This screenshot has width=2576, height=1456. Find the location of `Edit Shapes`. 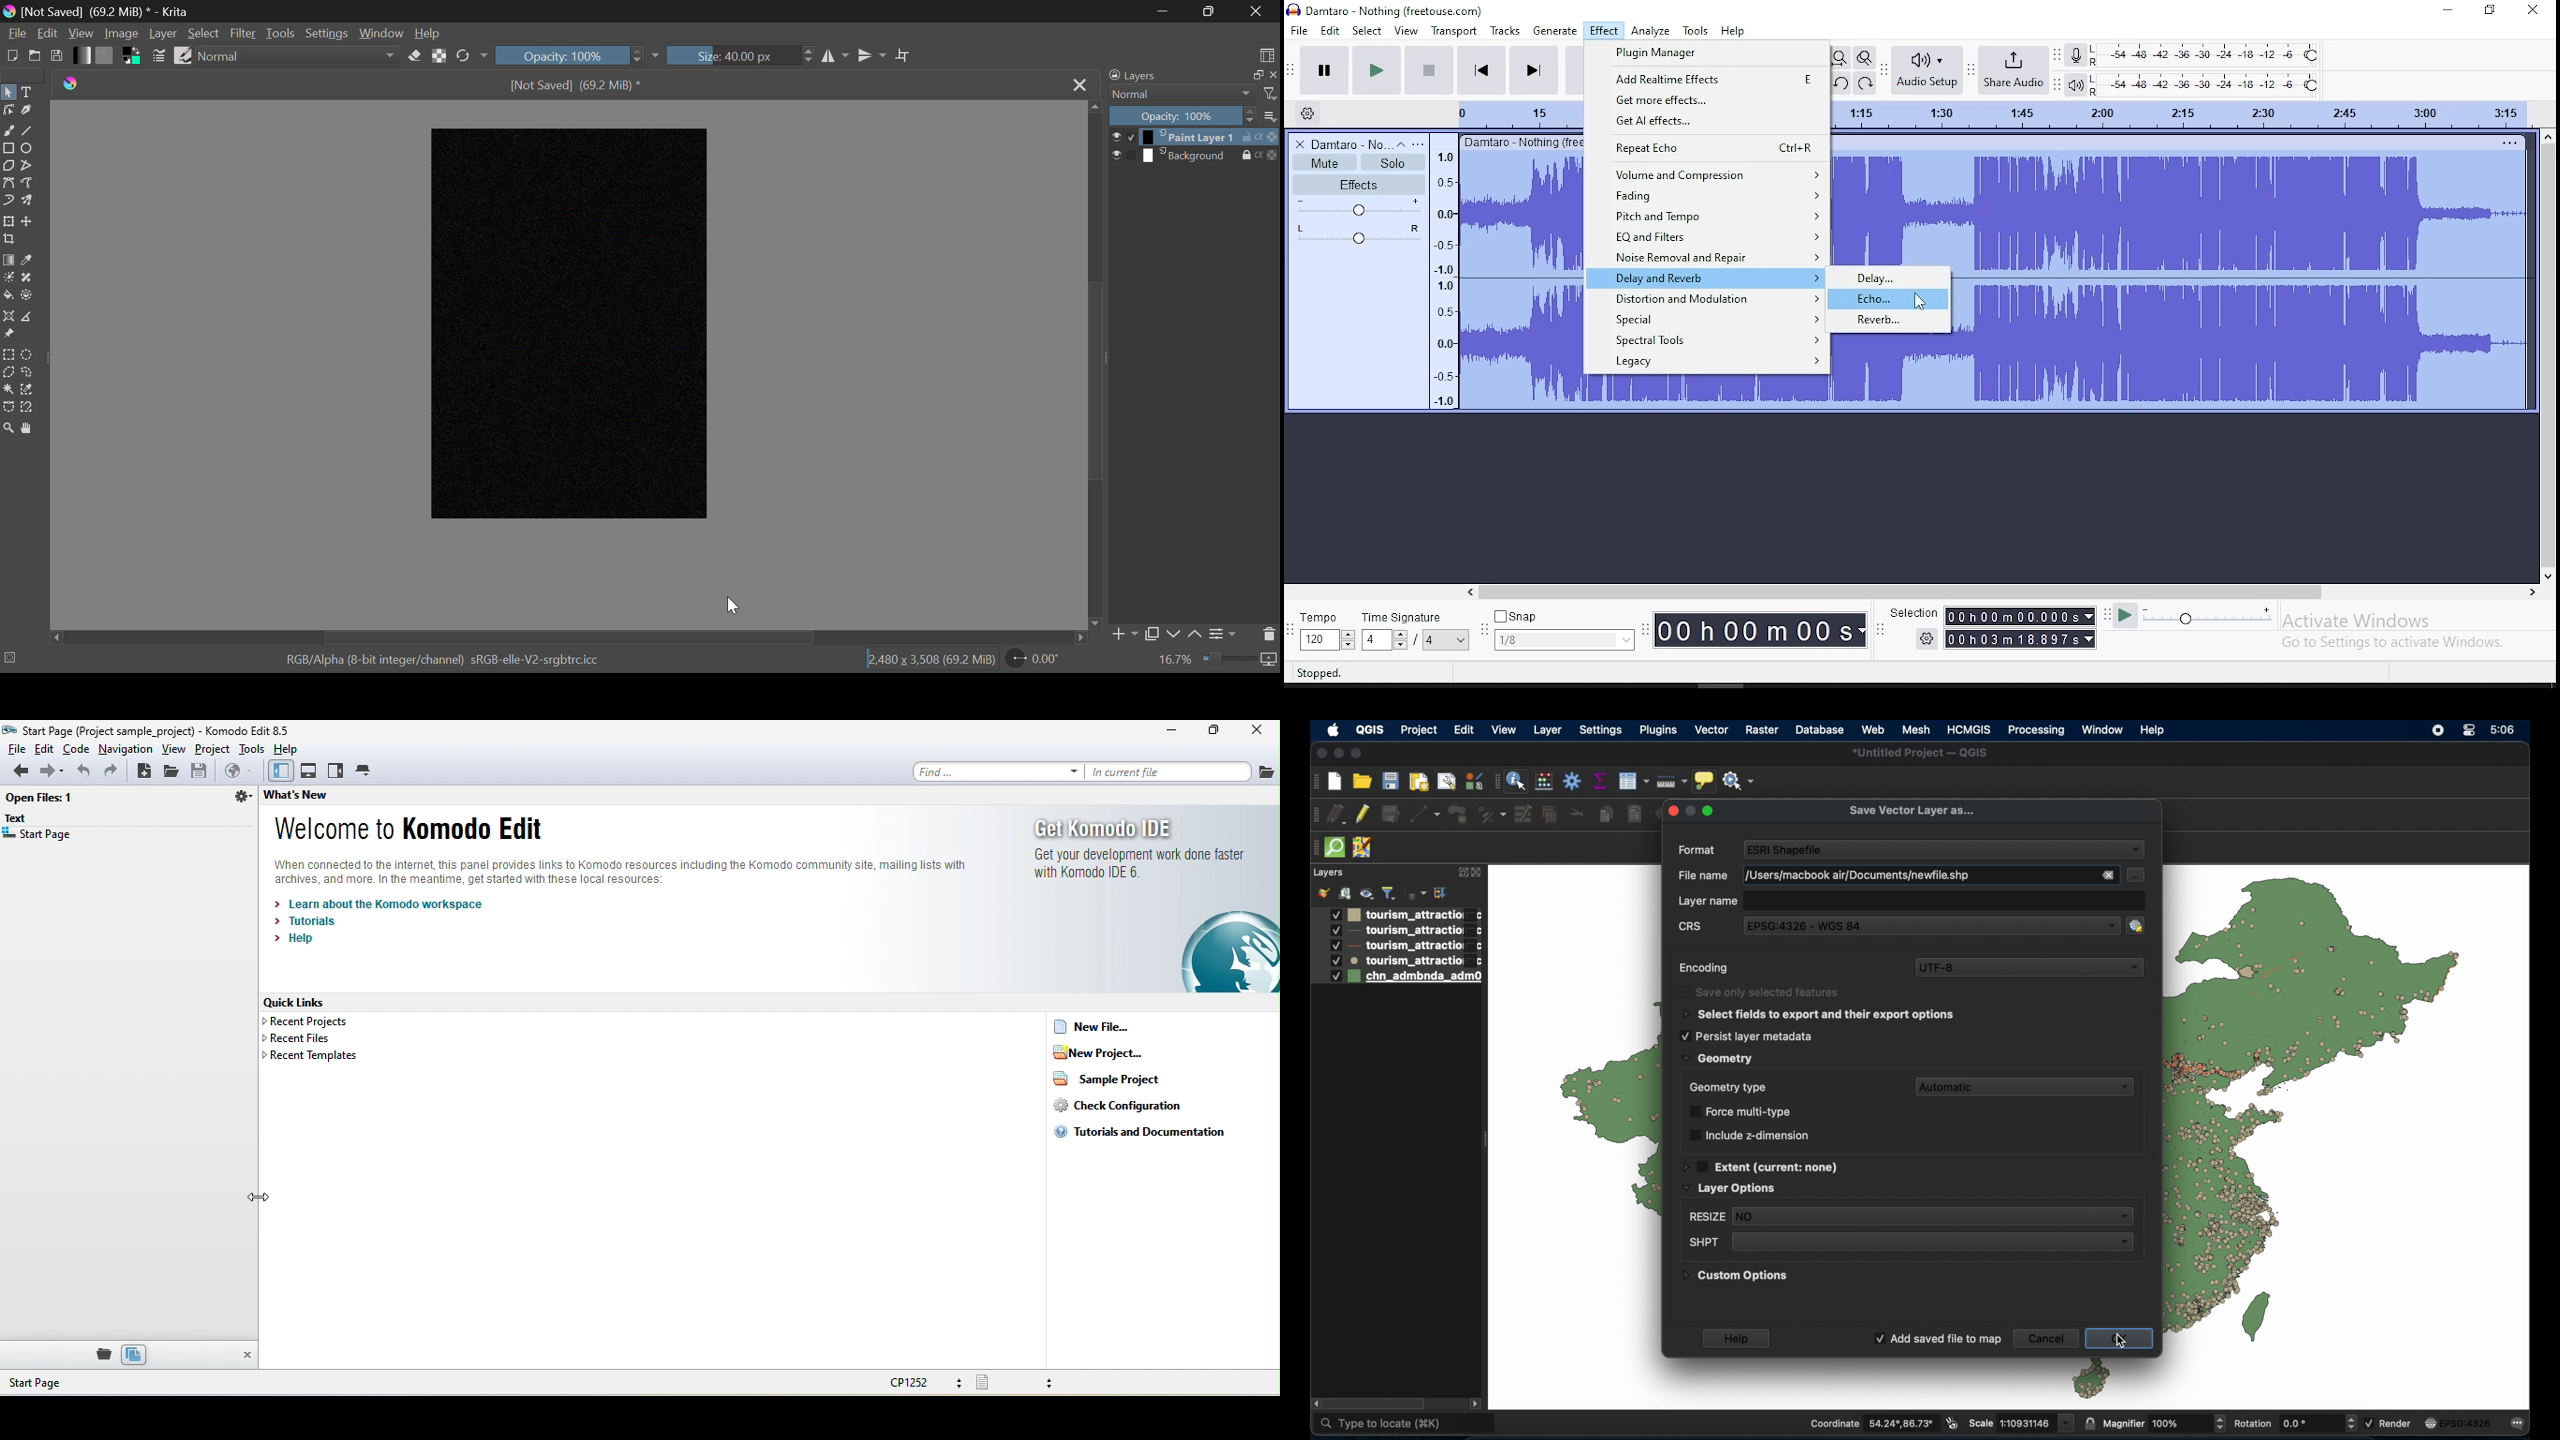

Edit Shapes is located at coordinates (8, 113).